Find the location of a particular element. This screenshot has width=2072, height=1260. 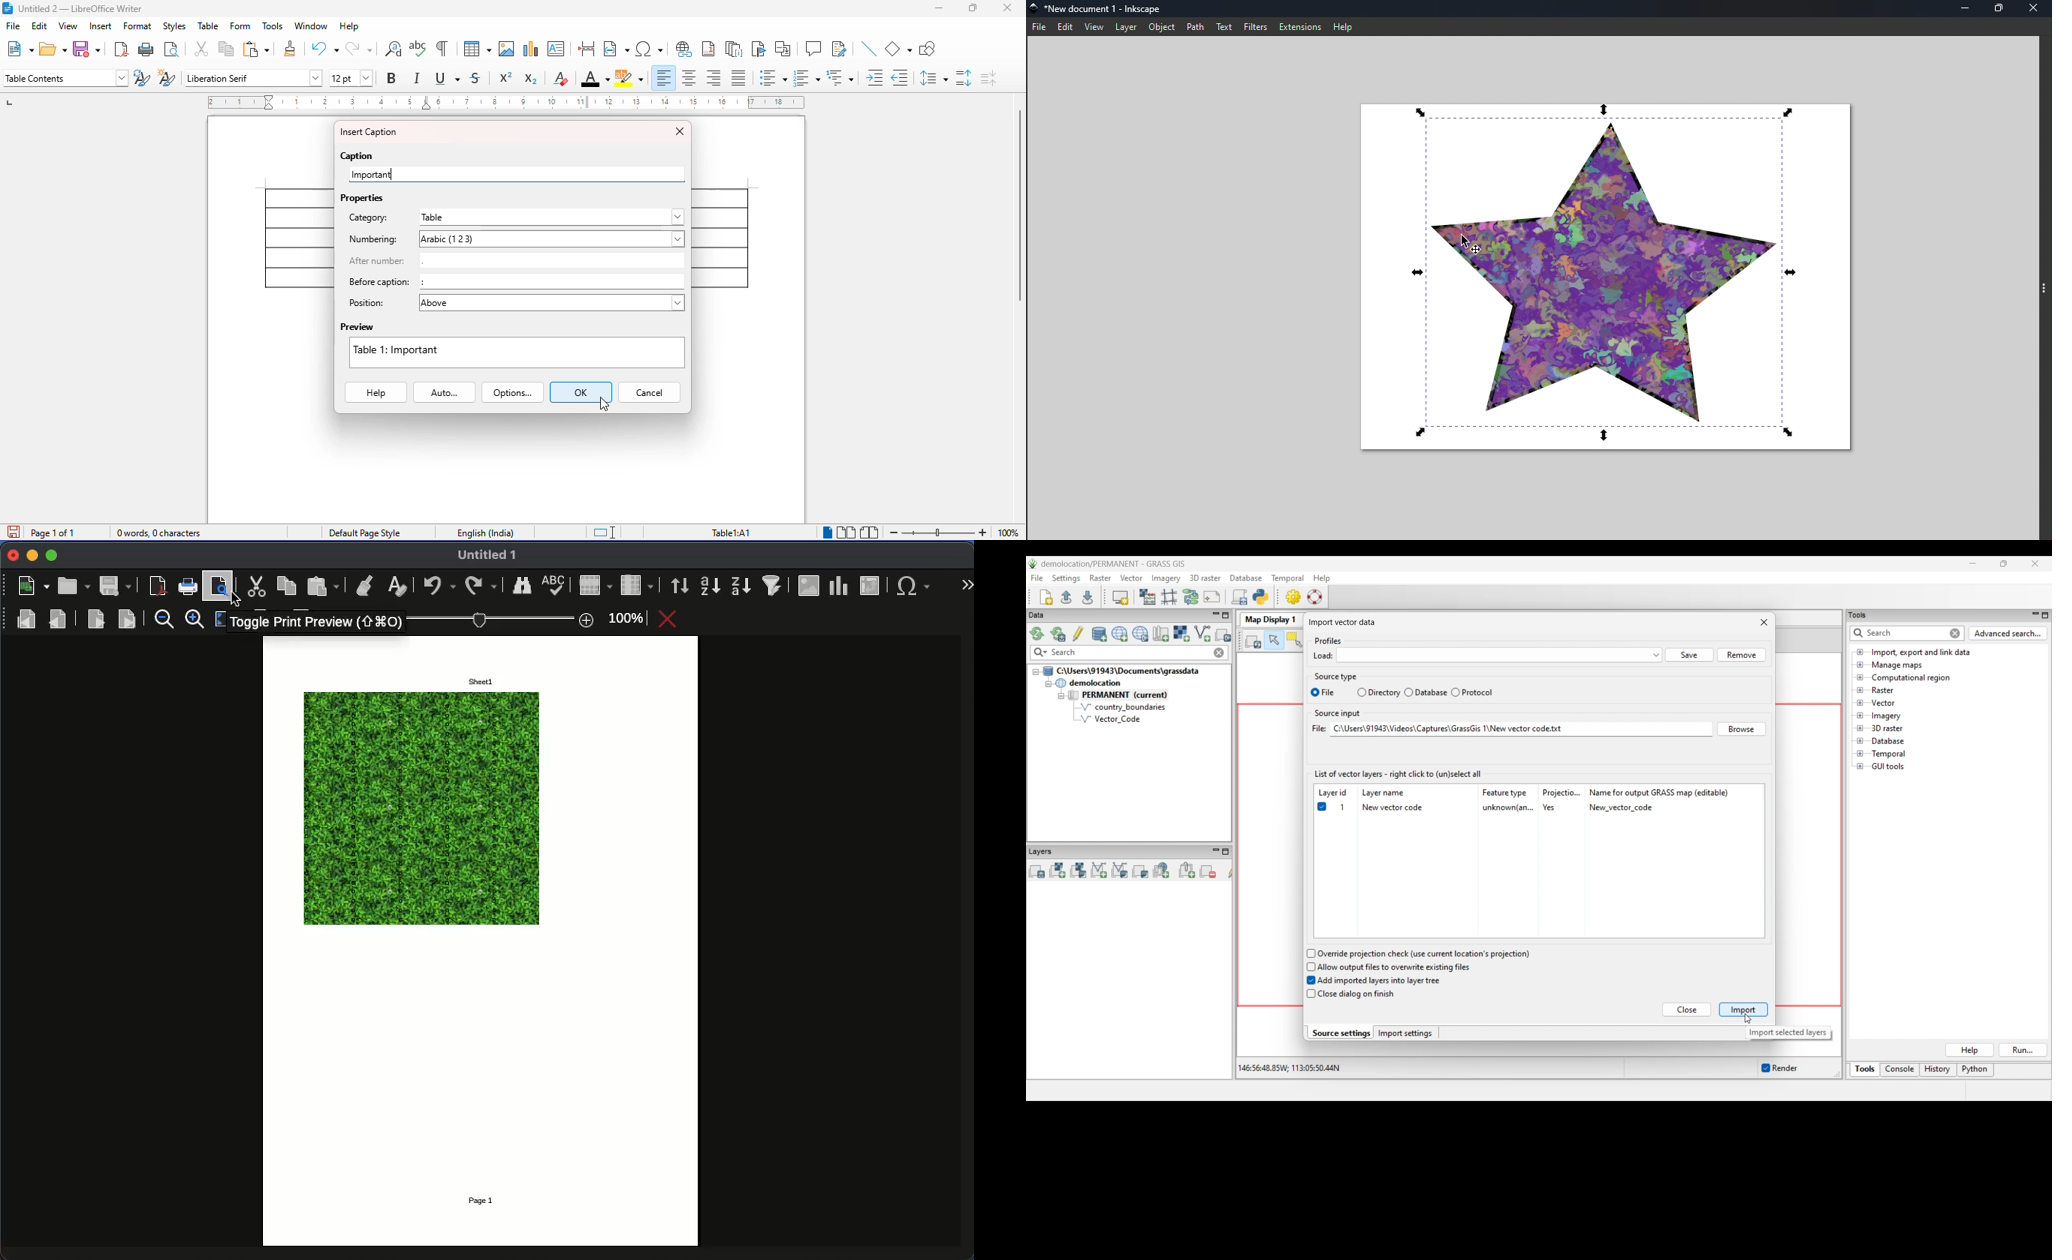

descending is located at coordinates (741, 586).